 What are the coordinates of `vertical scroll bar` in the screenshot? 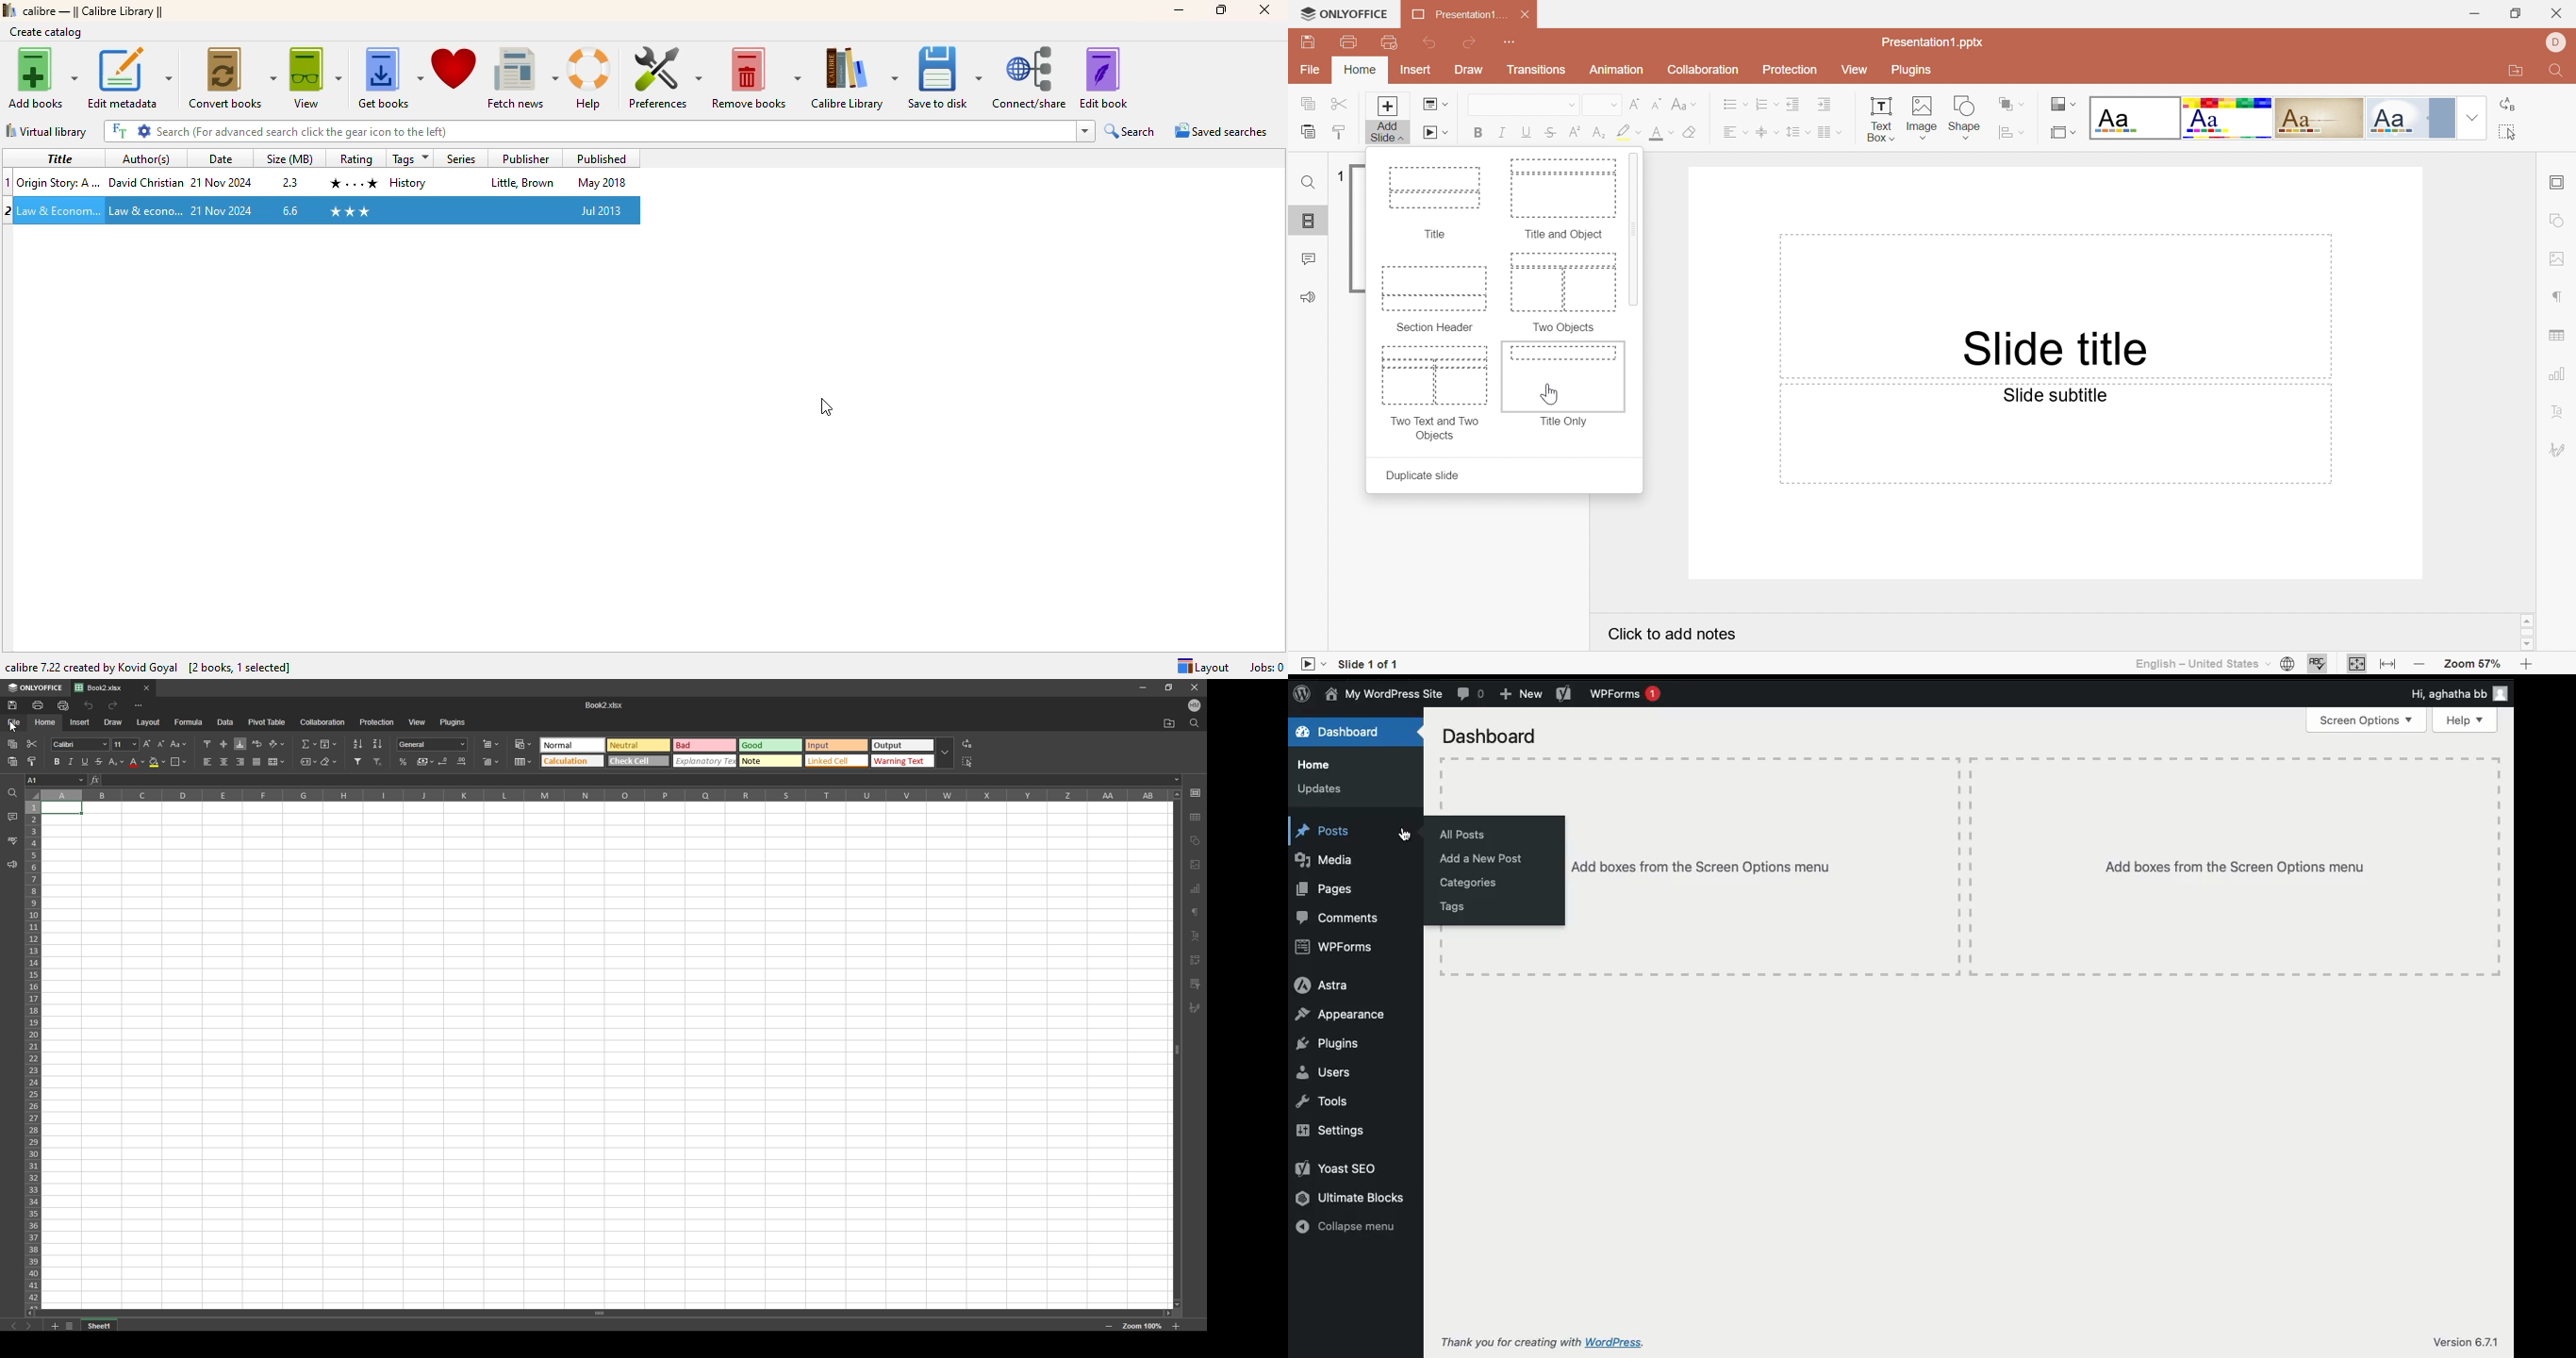 It's located at (1177, 1048).